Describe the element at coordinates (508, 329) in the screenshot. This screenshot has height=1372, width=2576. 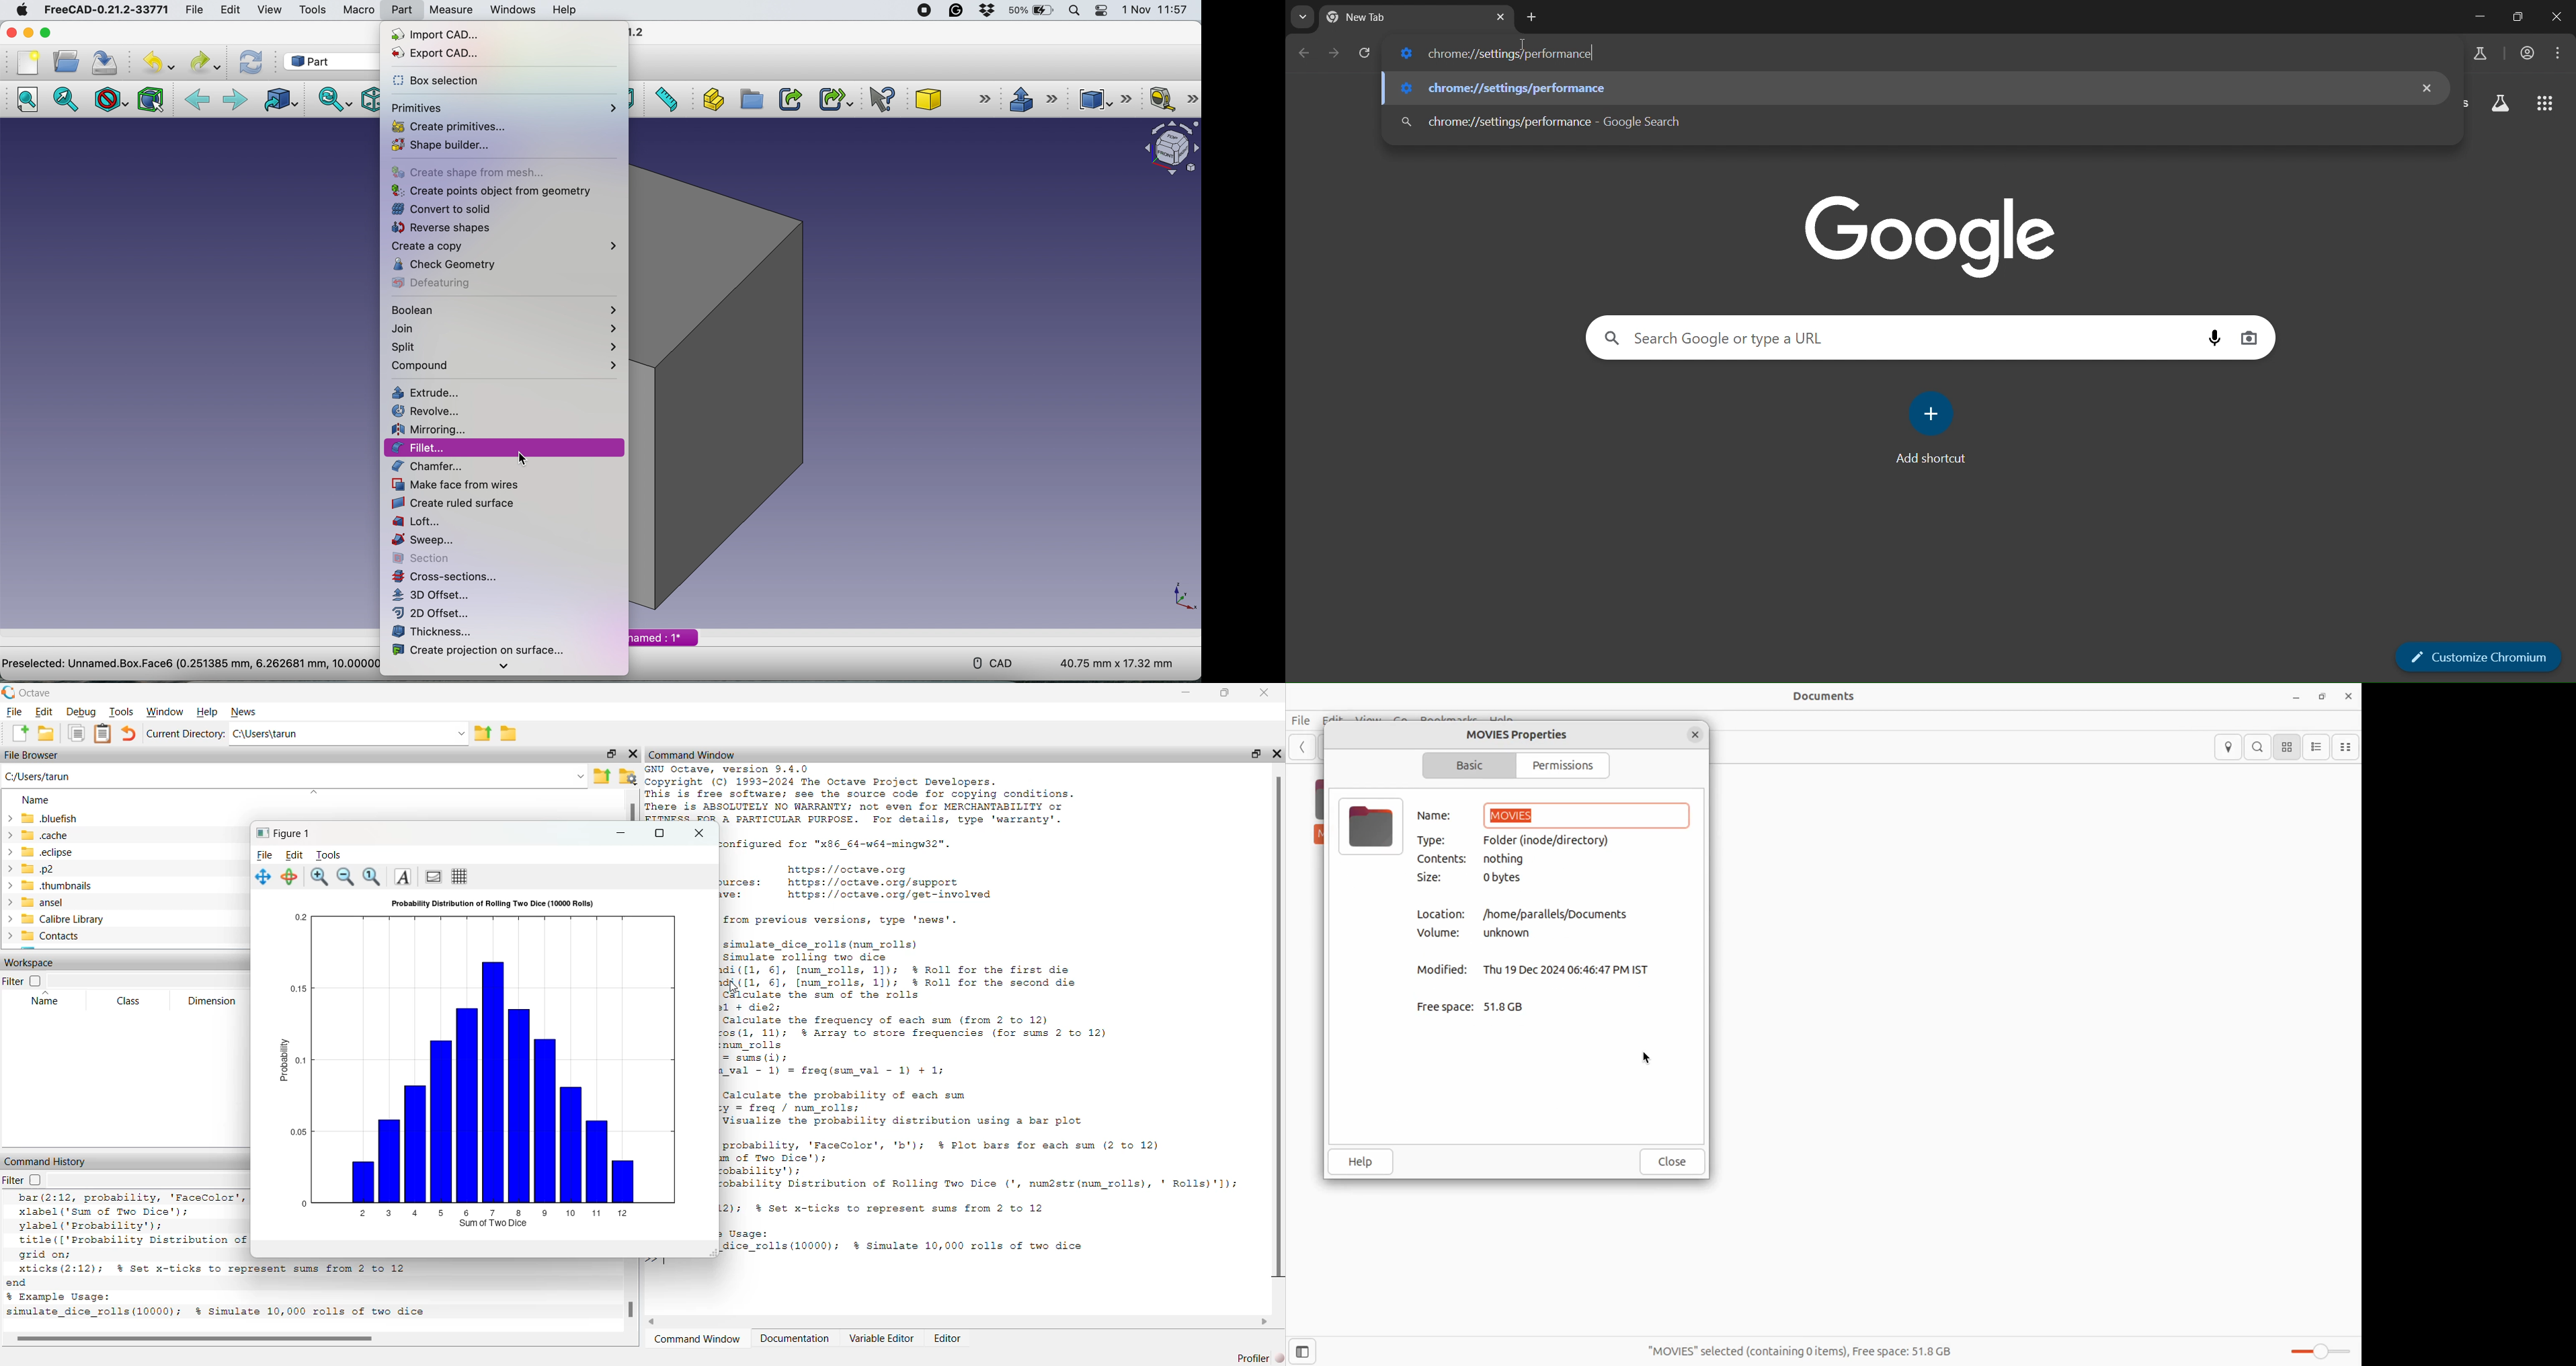
I see `join` at that location.